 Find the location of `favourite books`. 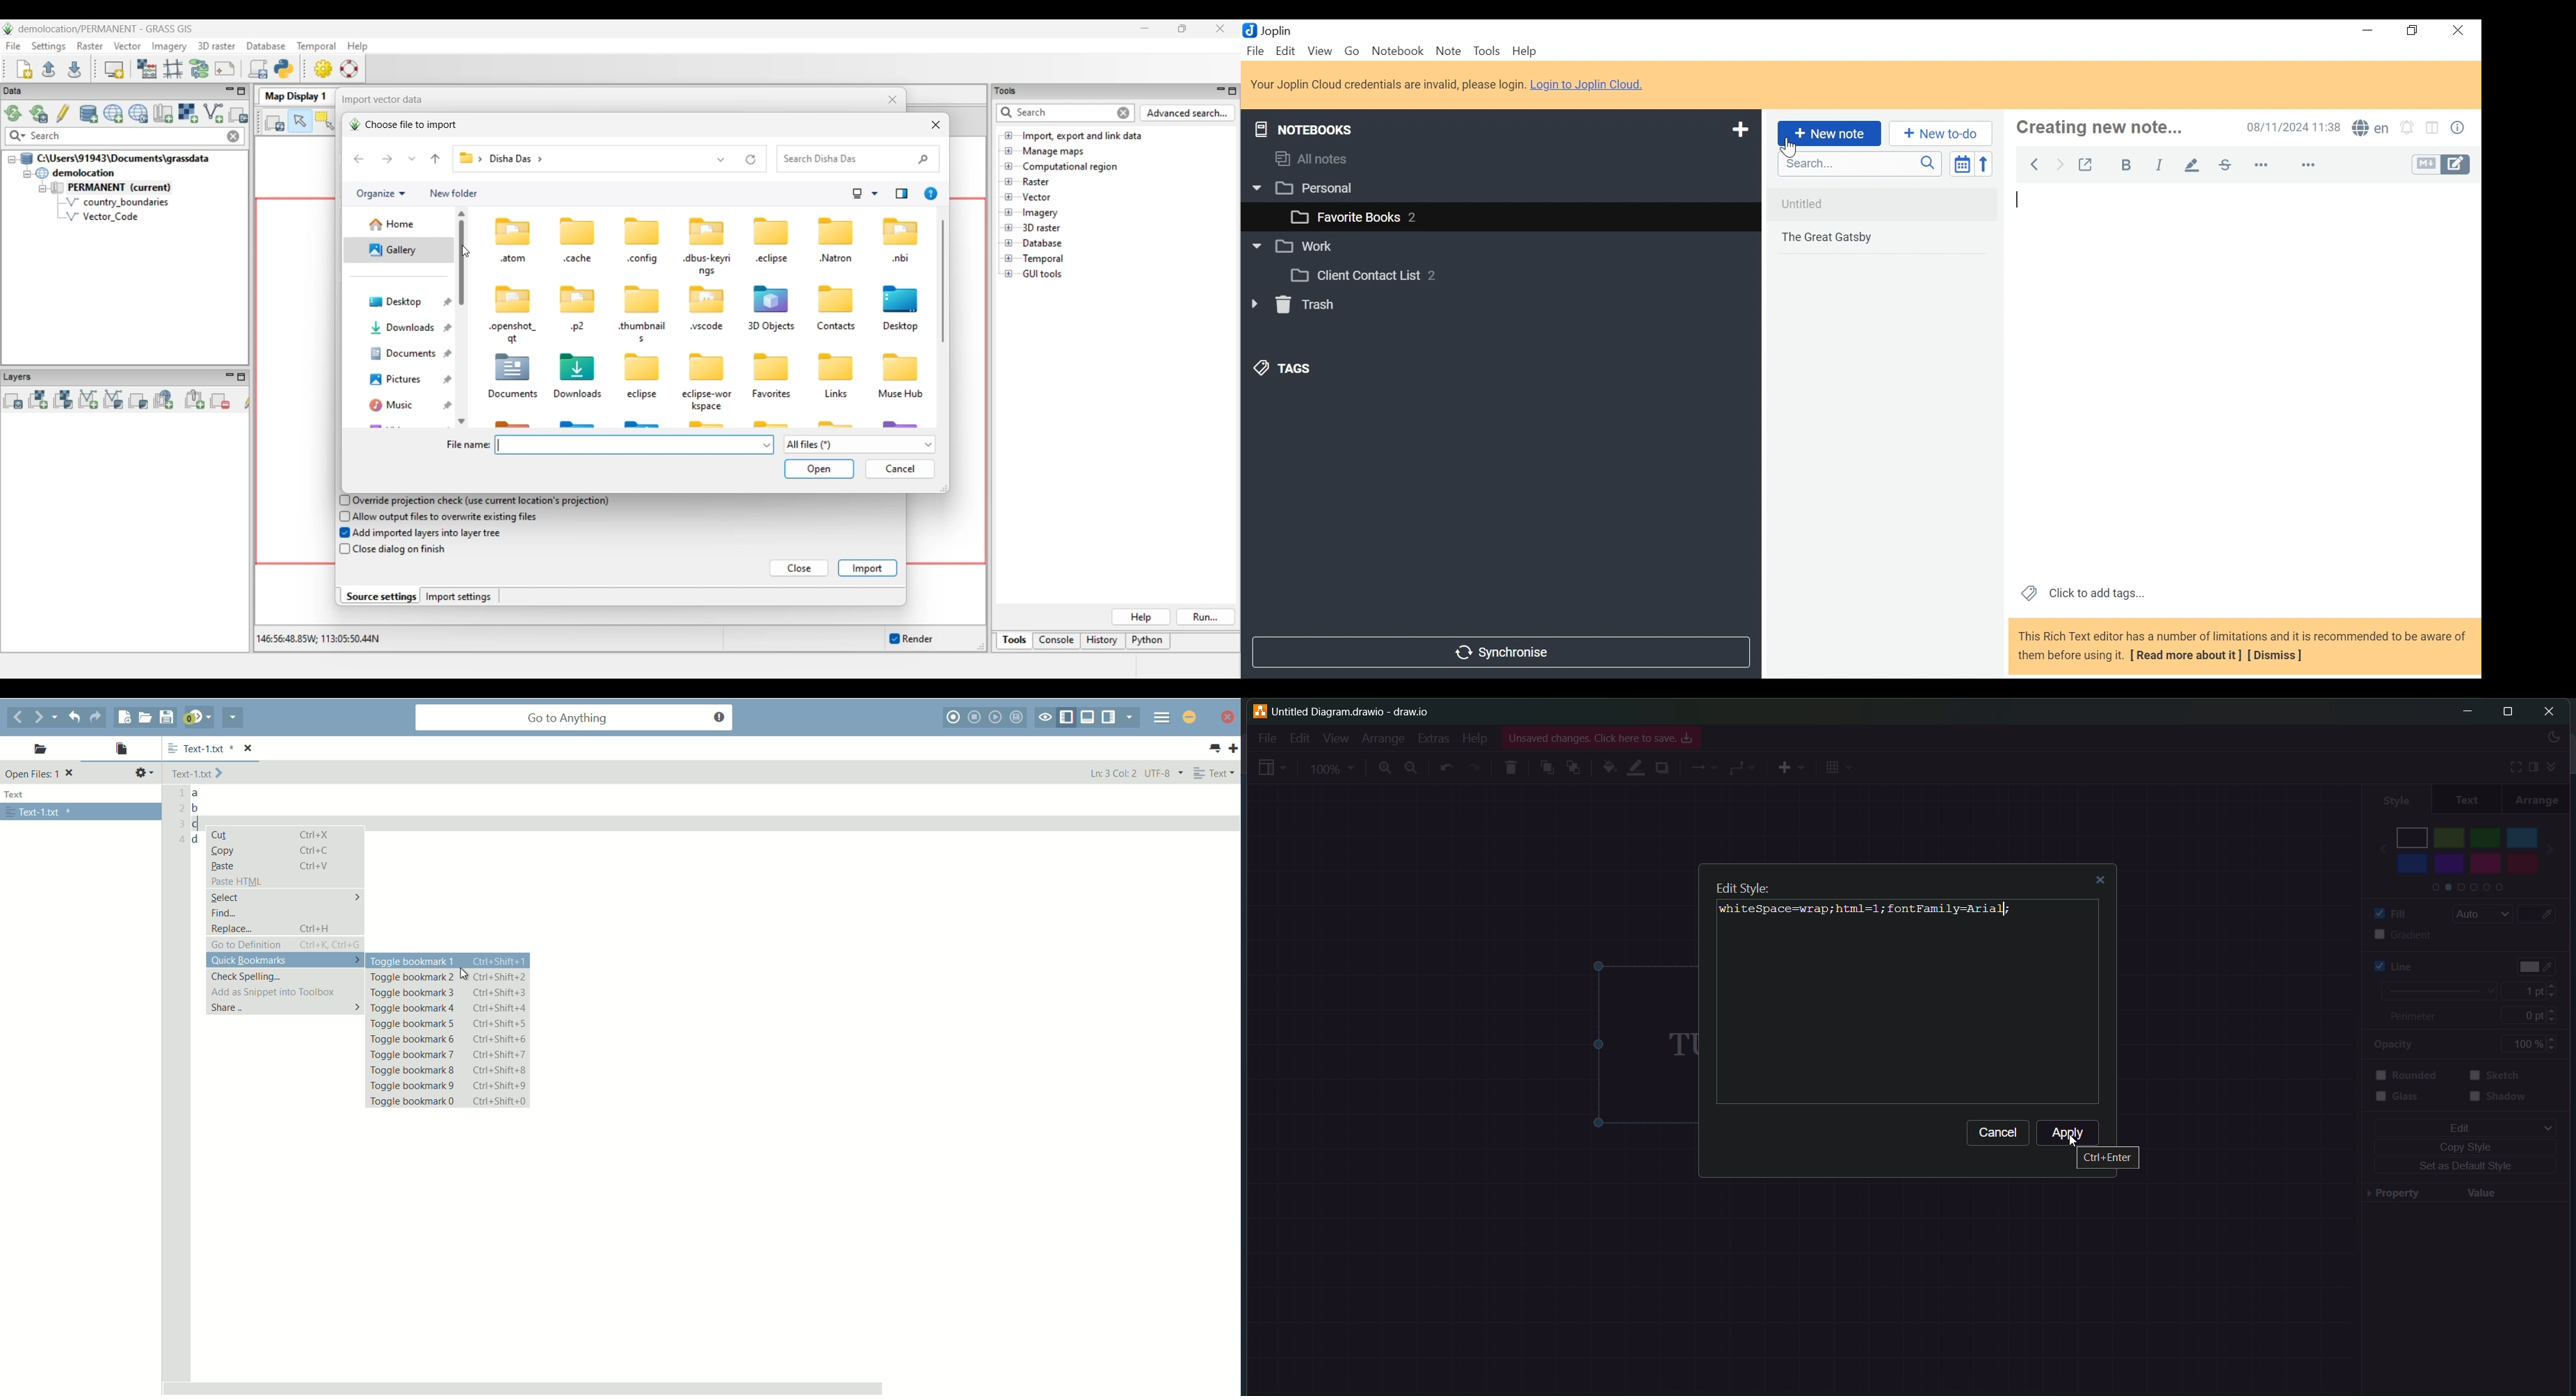

favourite books is located at coordinates (1353, 217).